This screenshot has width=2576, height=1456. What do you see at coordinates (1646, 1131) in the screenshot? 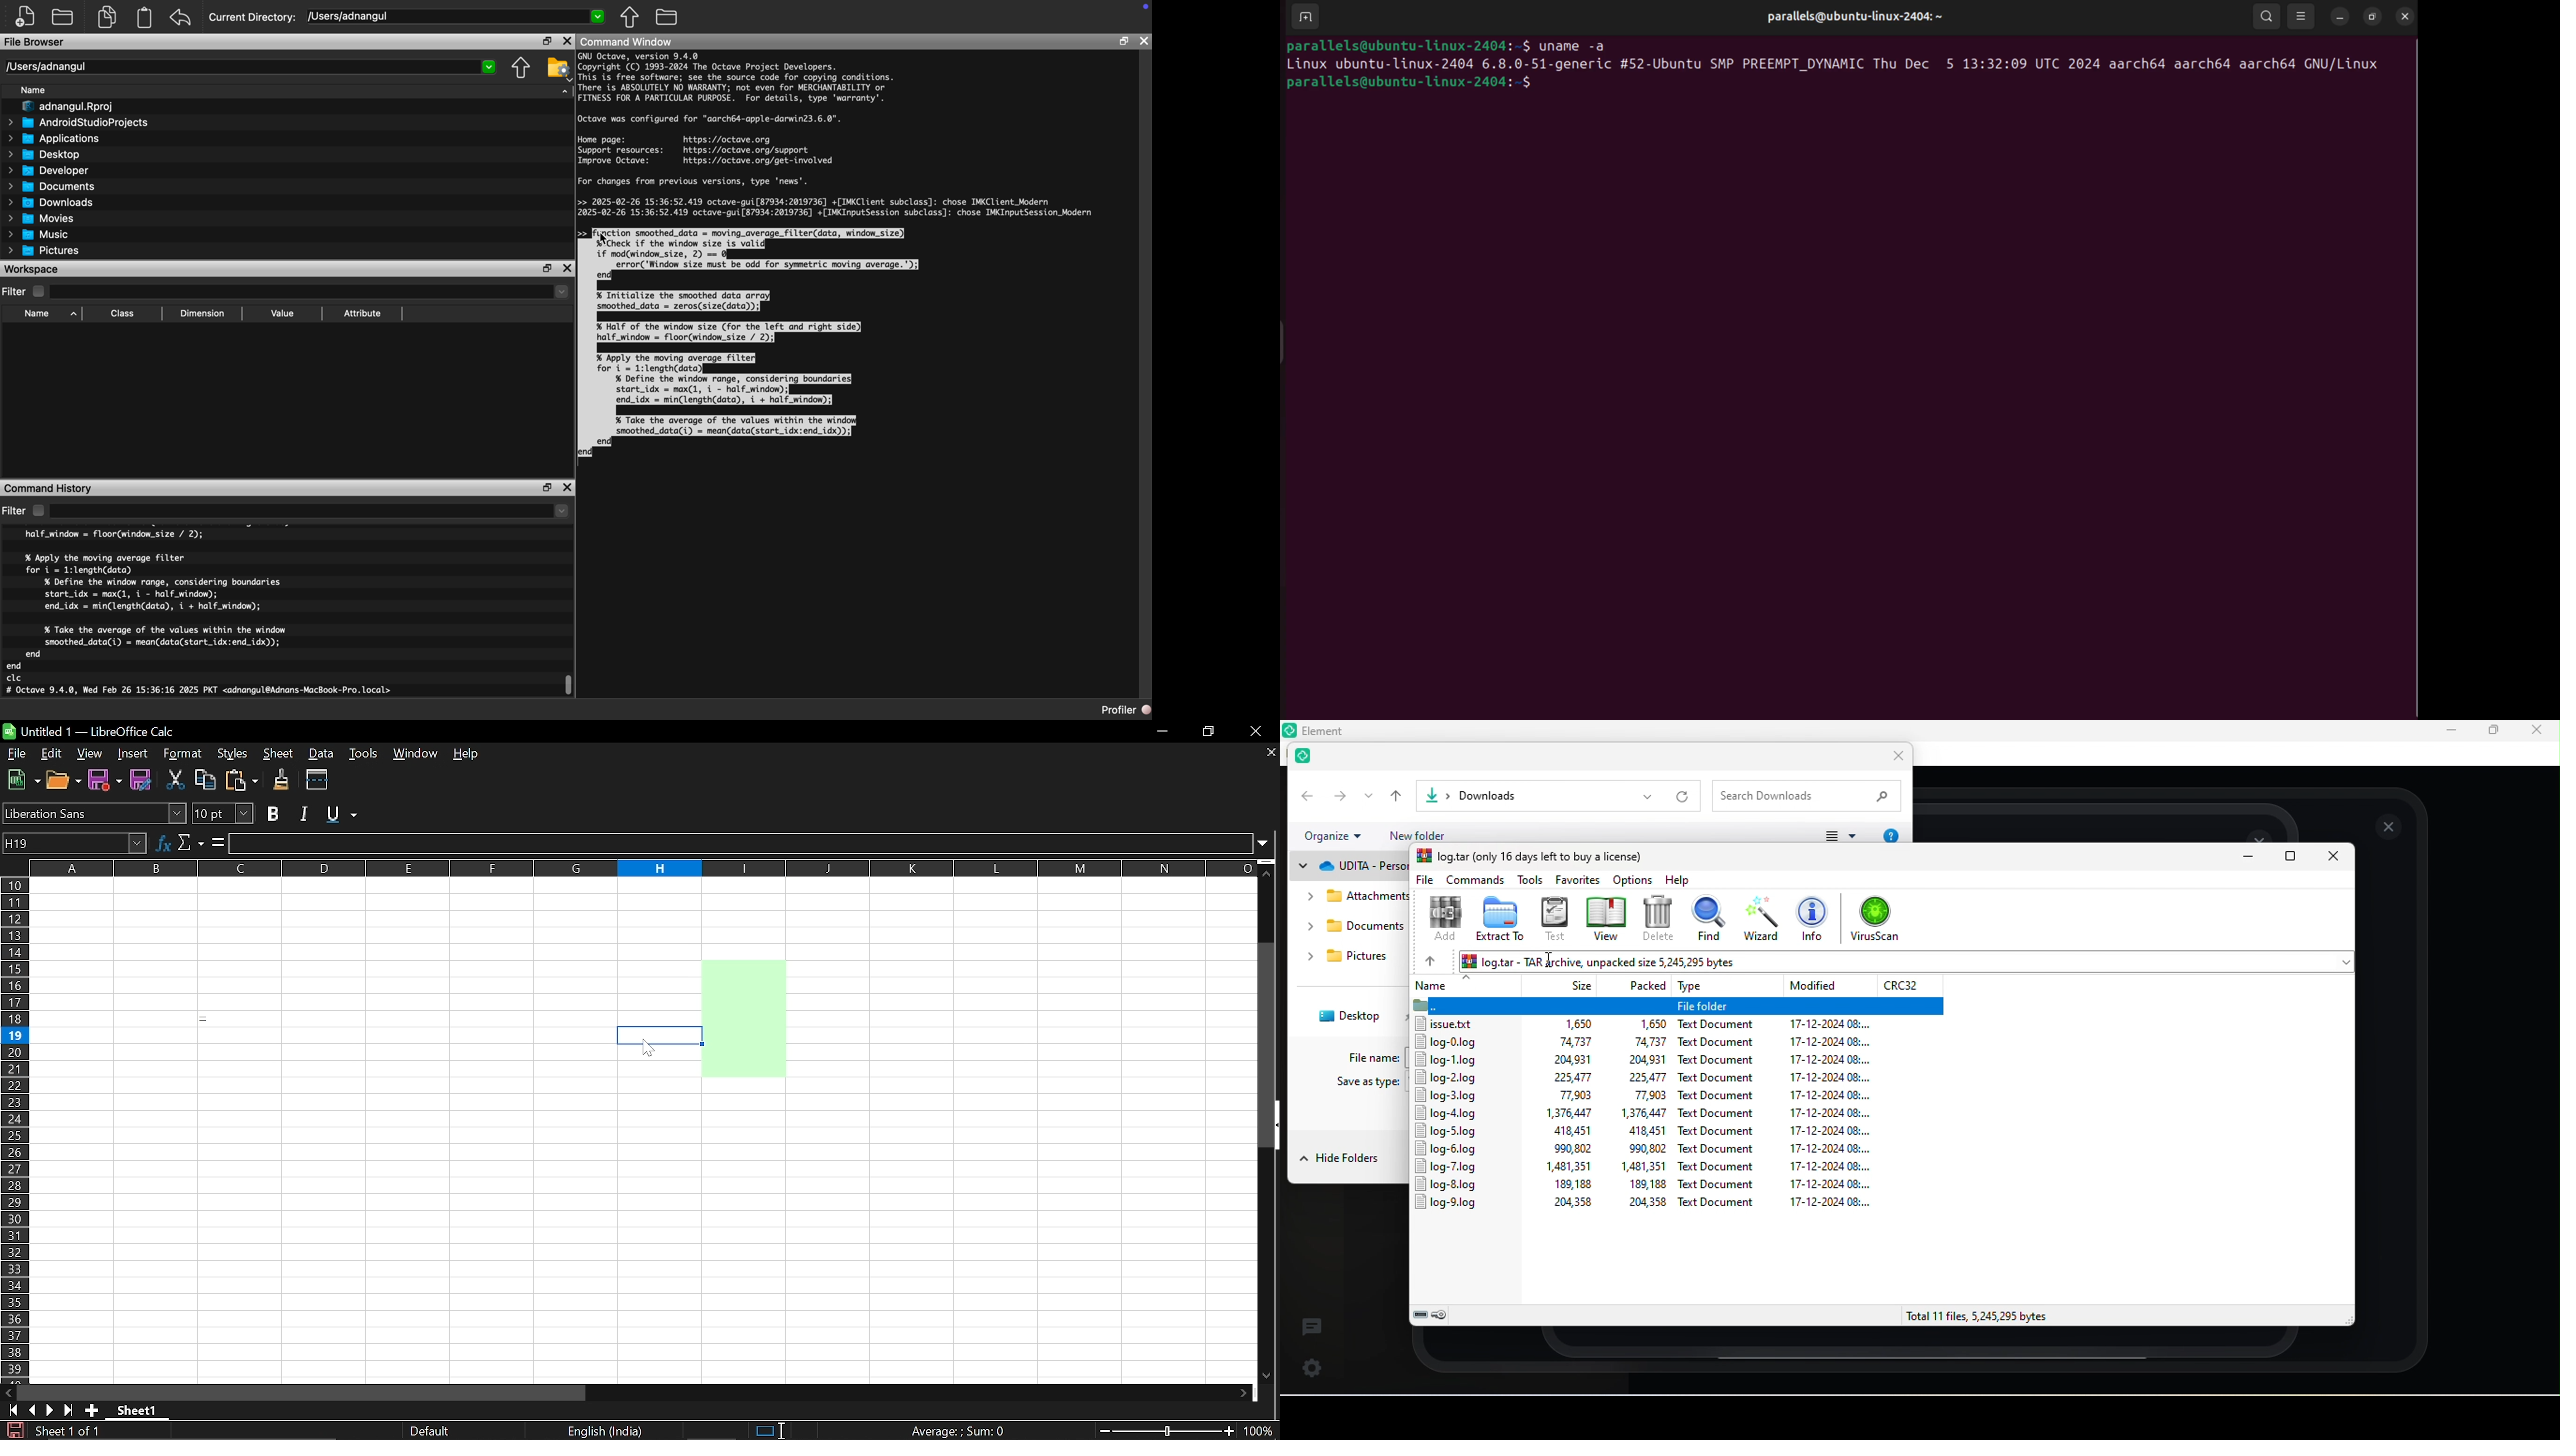
I see `418,451` at bounding box center [1646, 1131].